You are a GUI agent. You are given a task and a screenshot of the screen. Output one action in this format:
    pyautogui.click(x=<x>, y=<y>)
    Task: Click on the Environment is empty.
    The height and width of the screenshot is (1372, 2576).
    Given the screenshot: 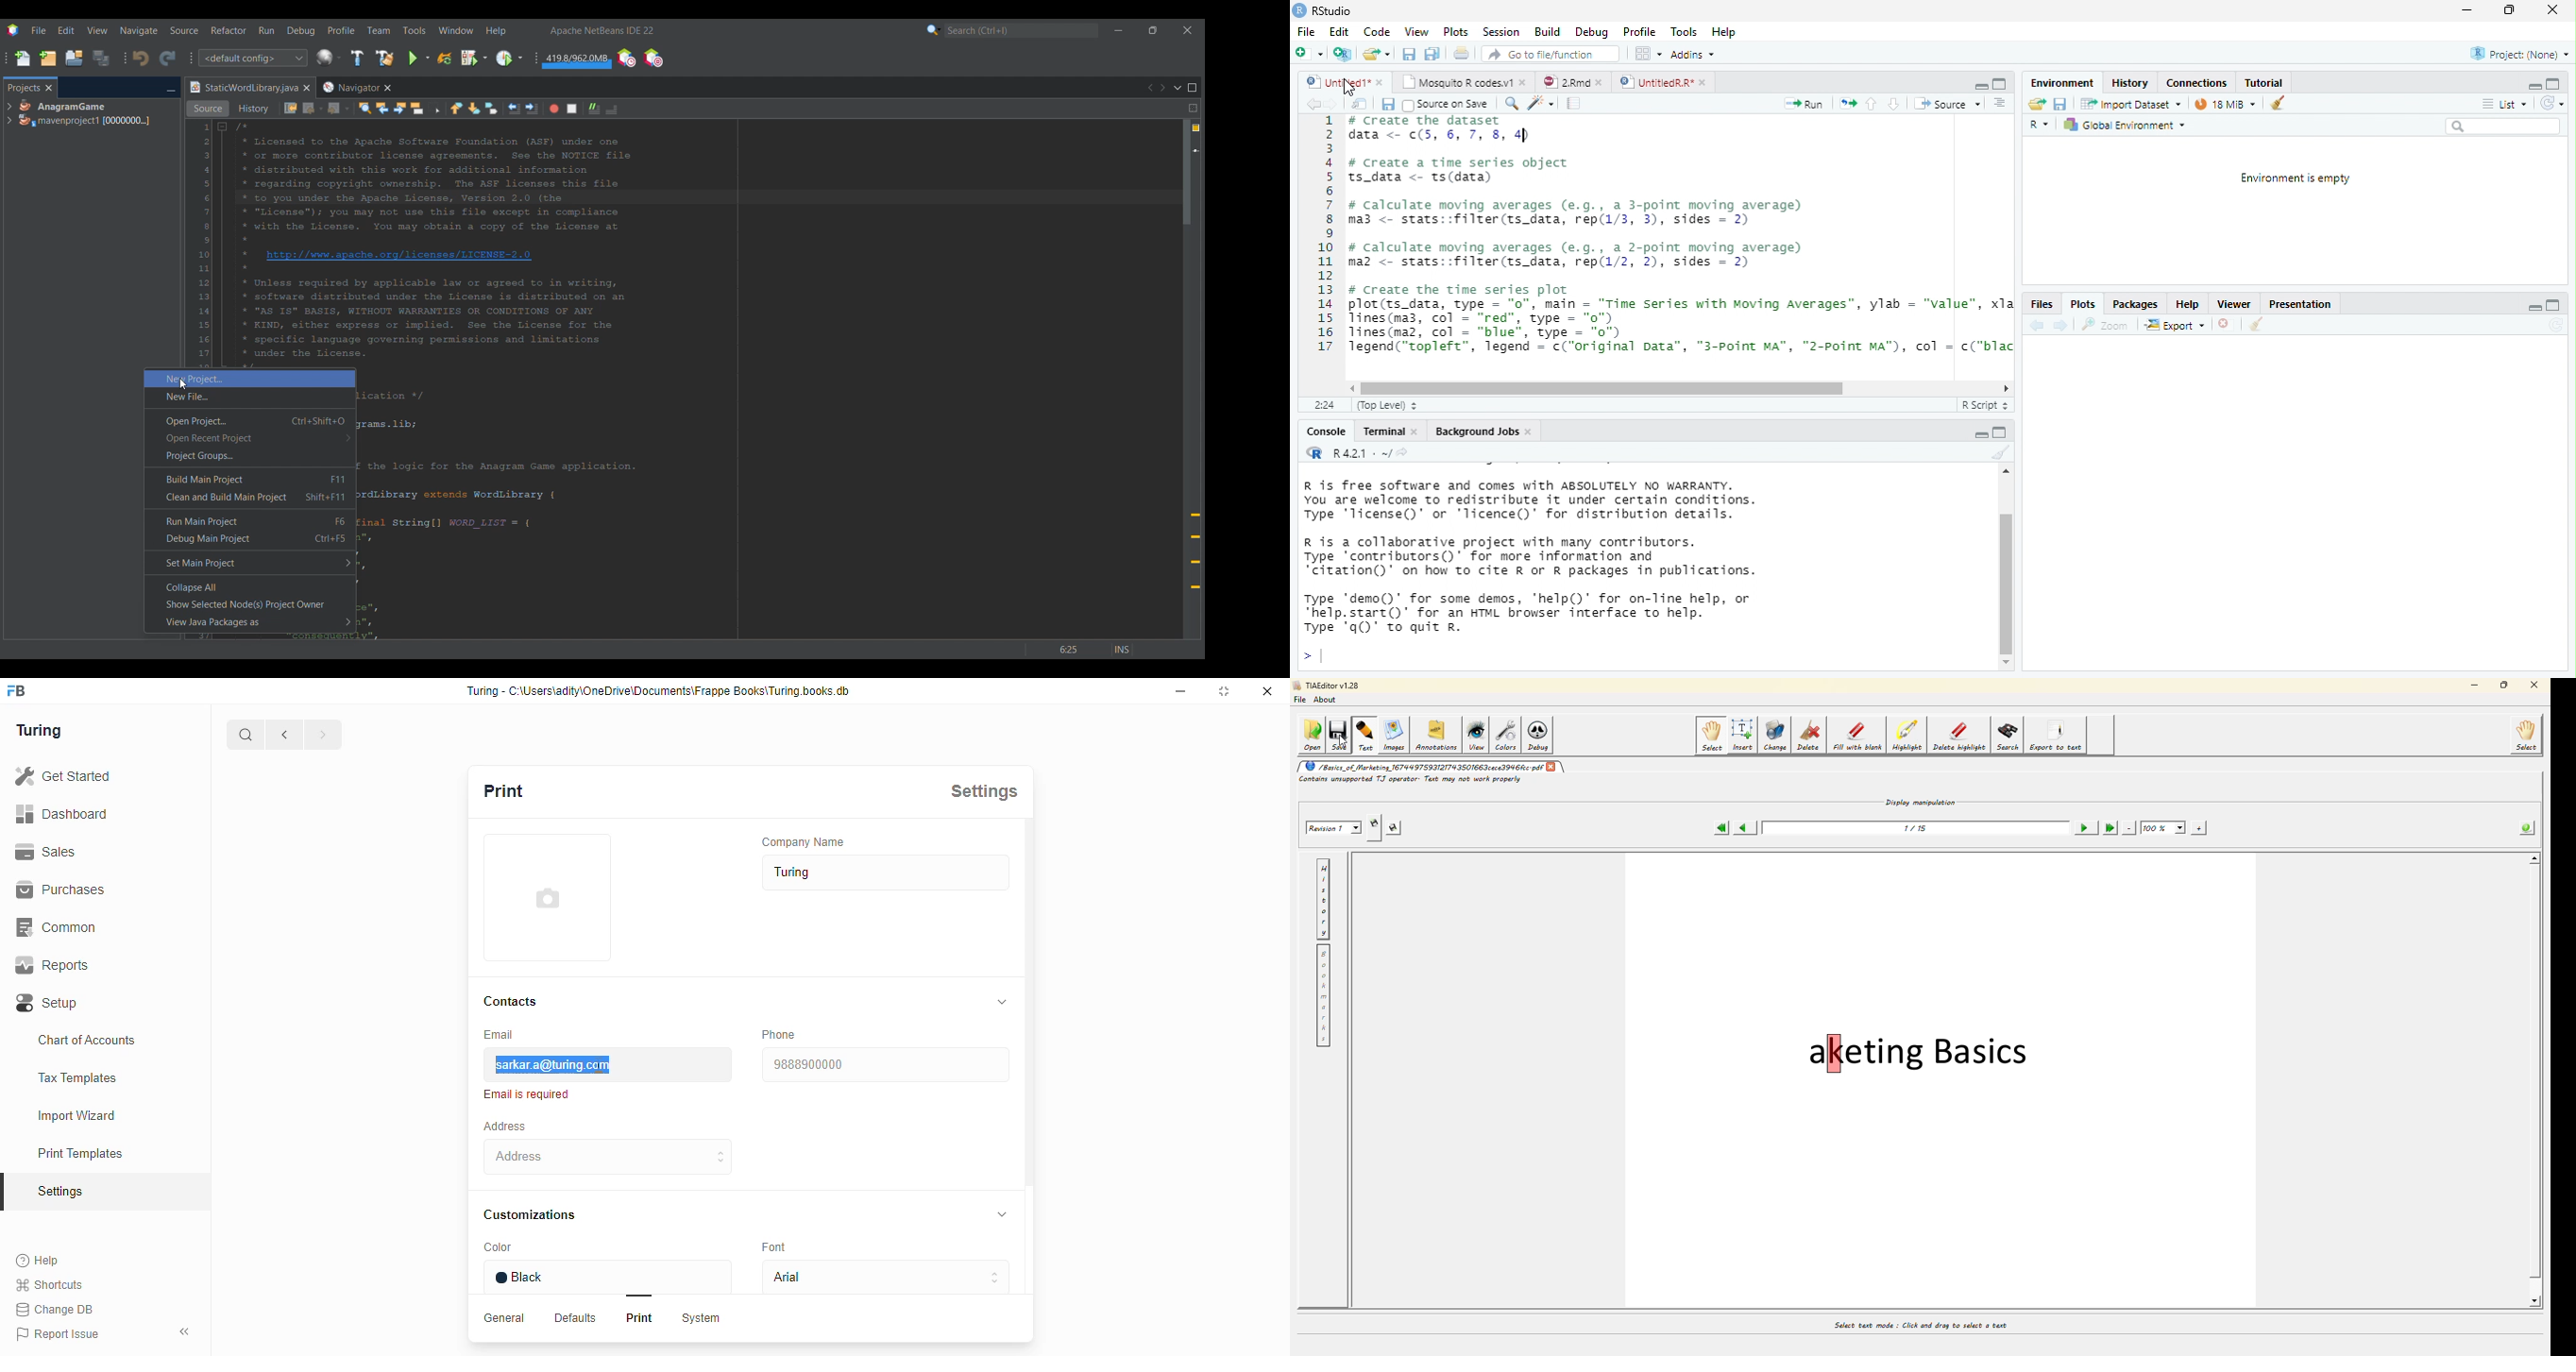 What is the action you would take?
    pyautogui.click(x=2295, y=179)
    